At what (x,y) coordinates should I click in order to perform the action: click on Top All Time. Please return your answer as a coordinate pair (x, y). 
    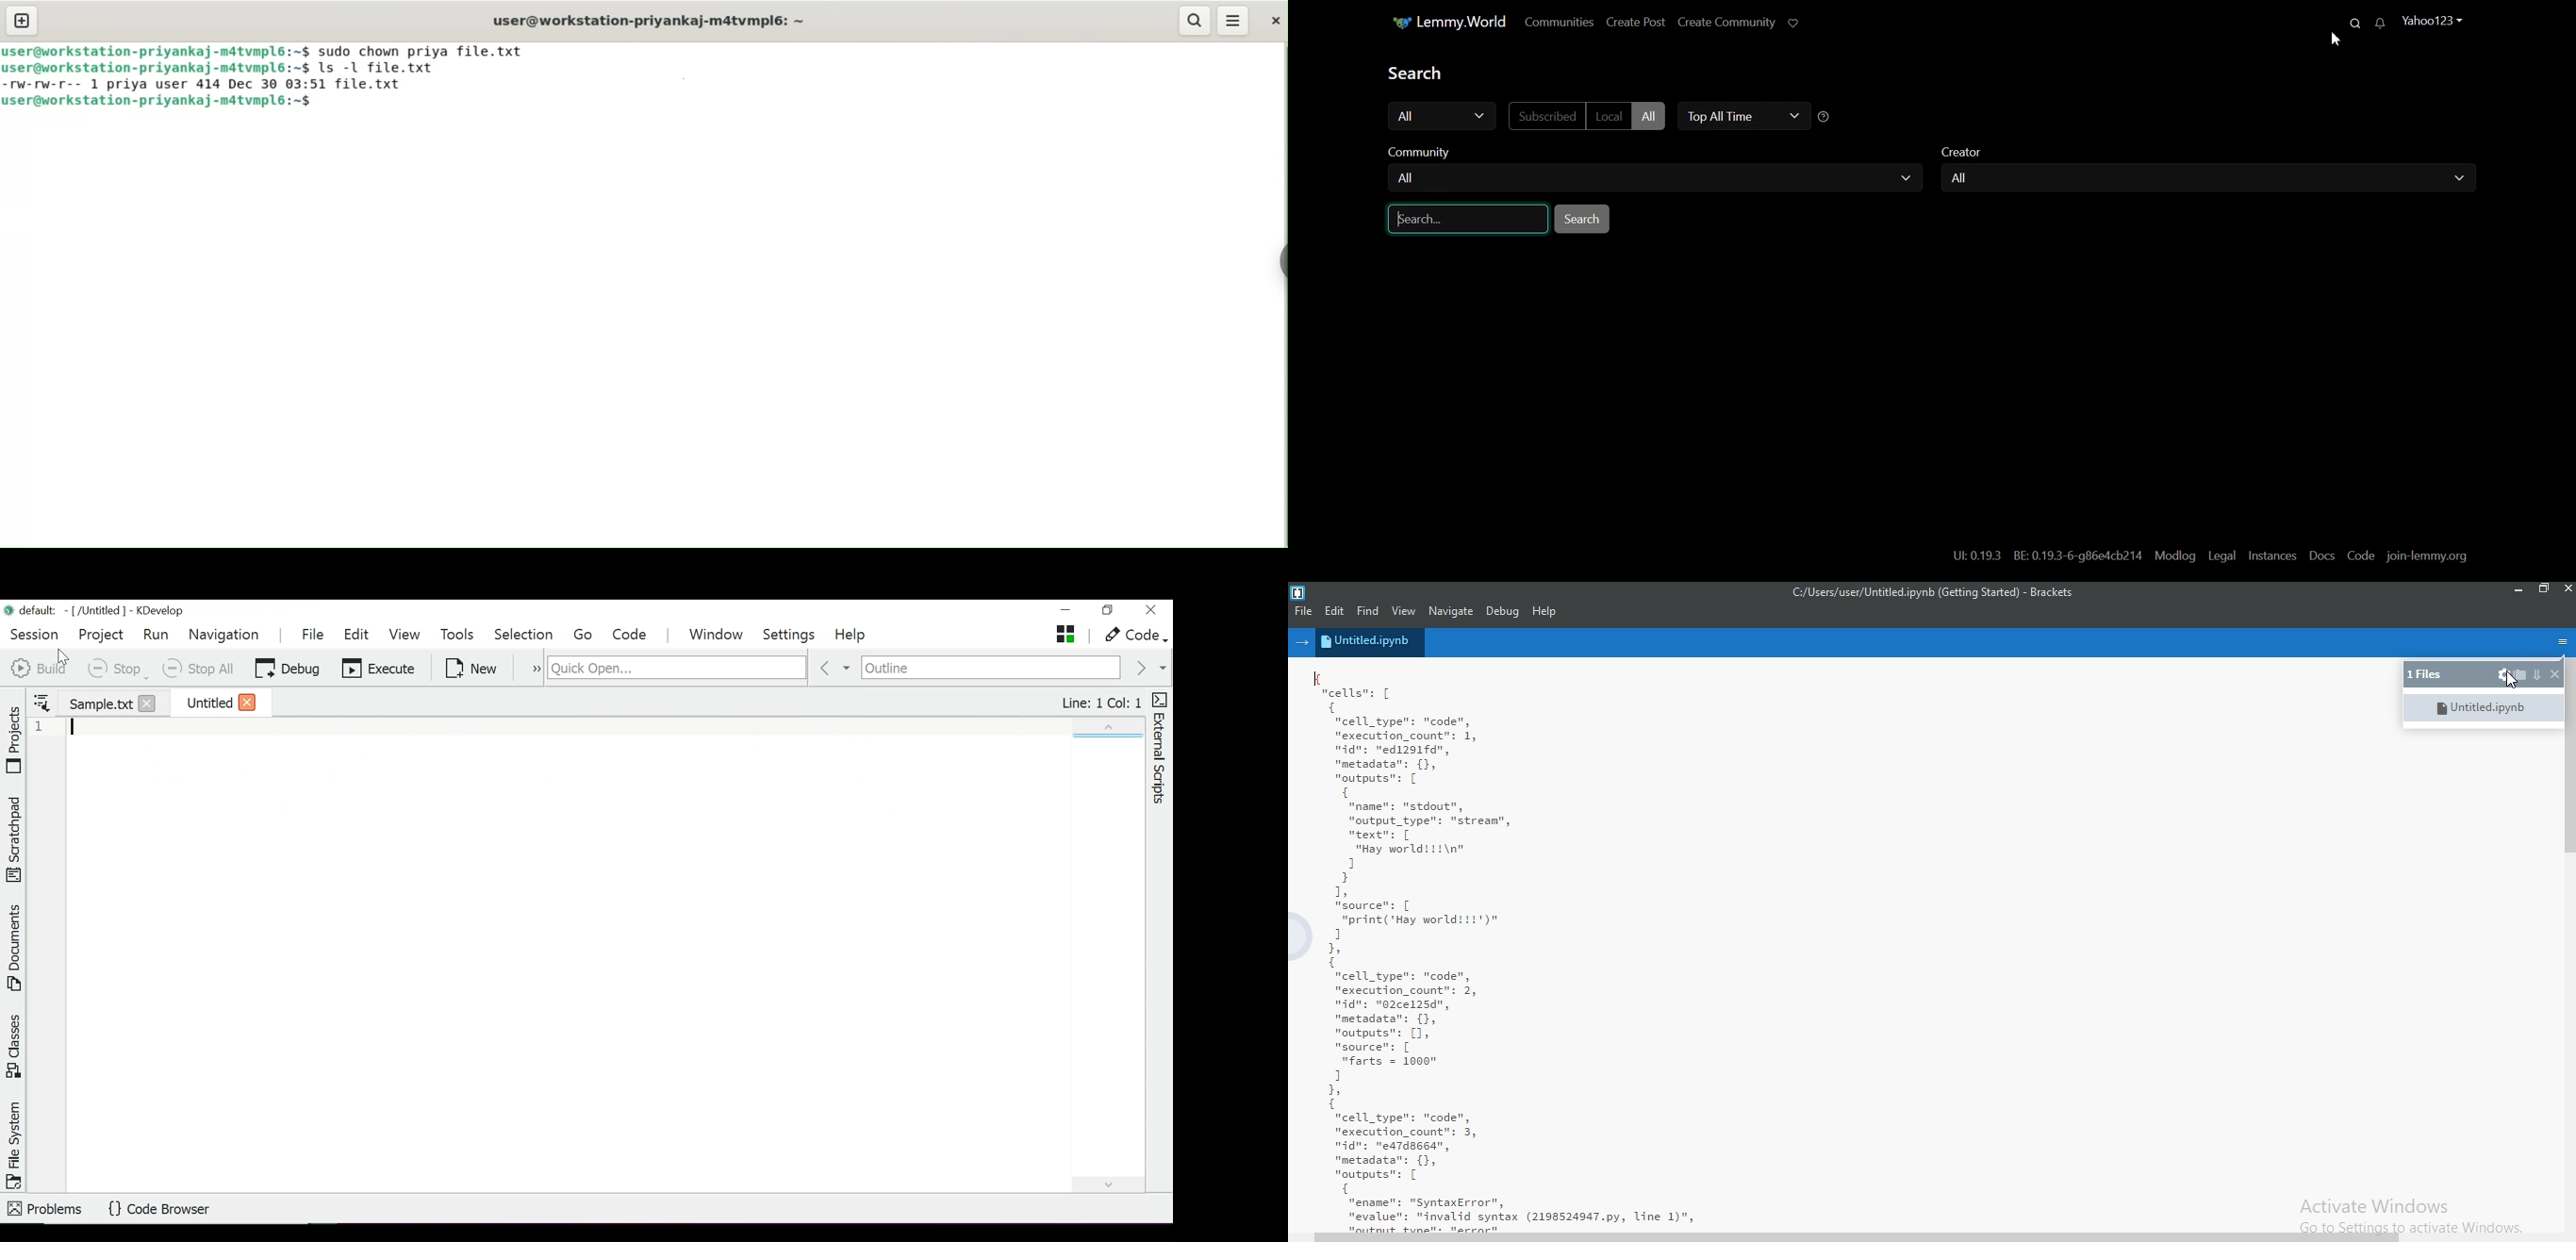
    Looking at the image, I should click on (1743, 117).